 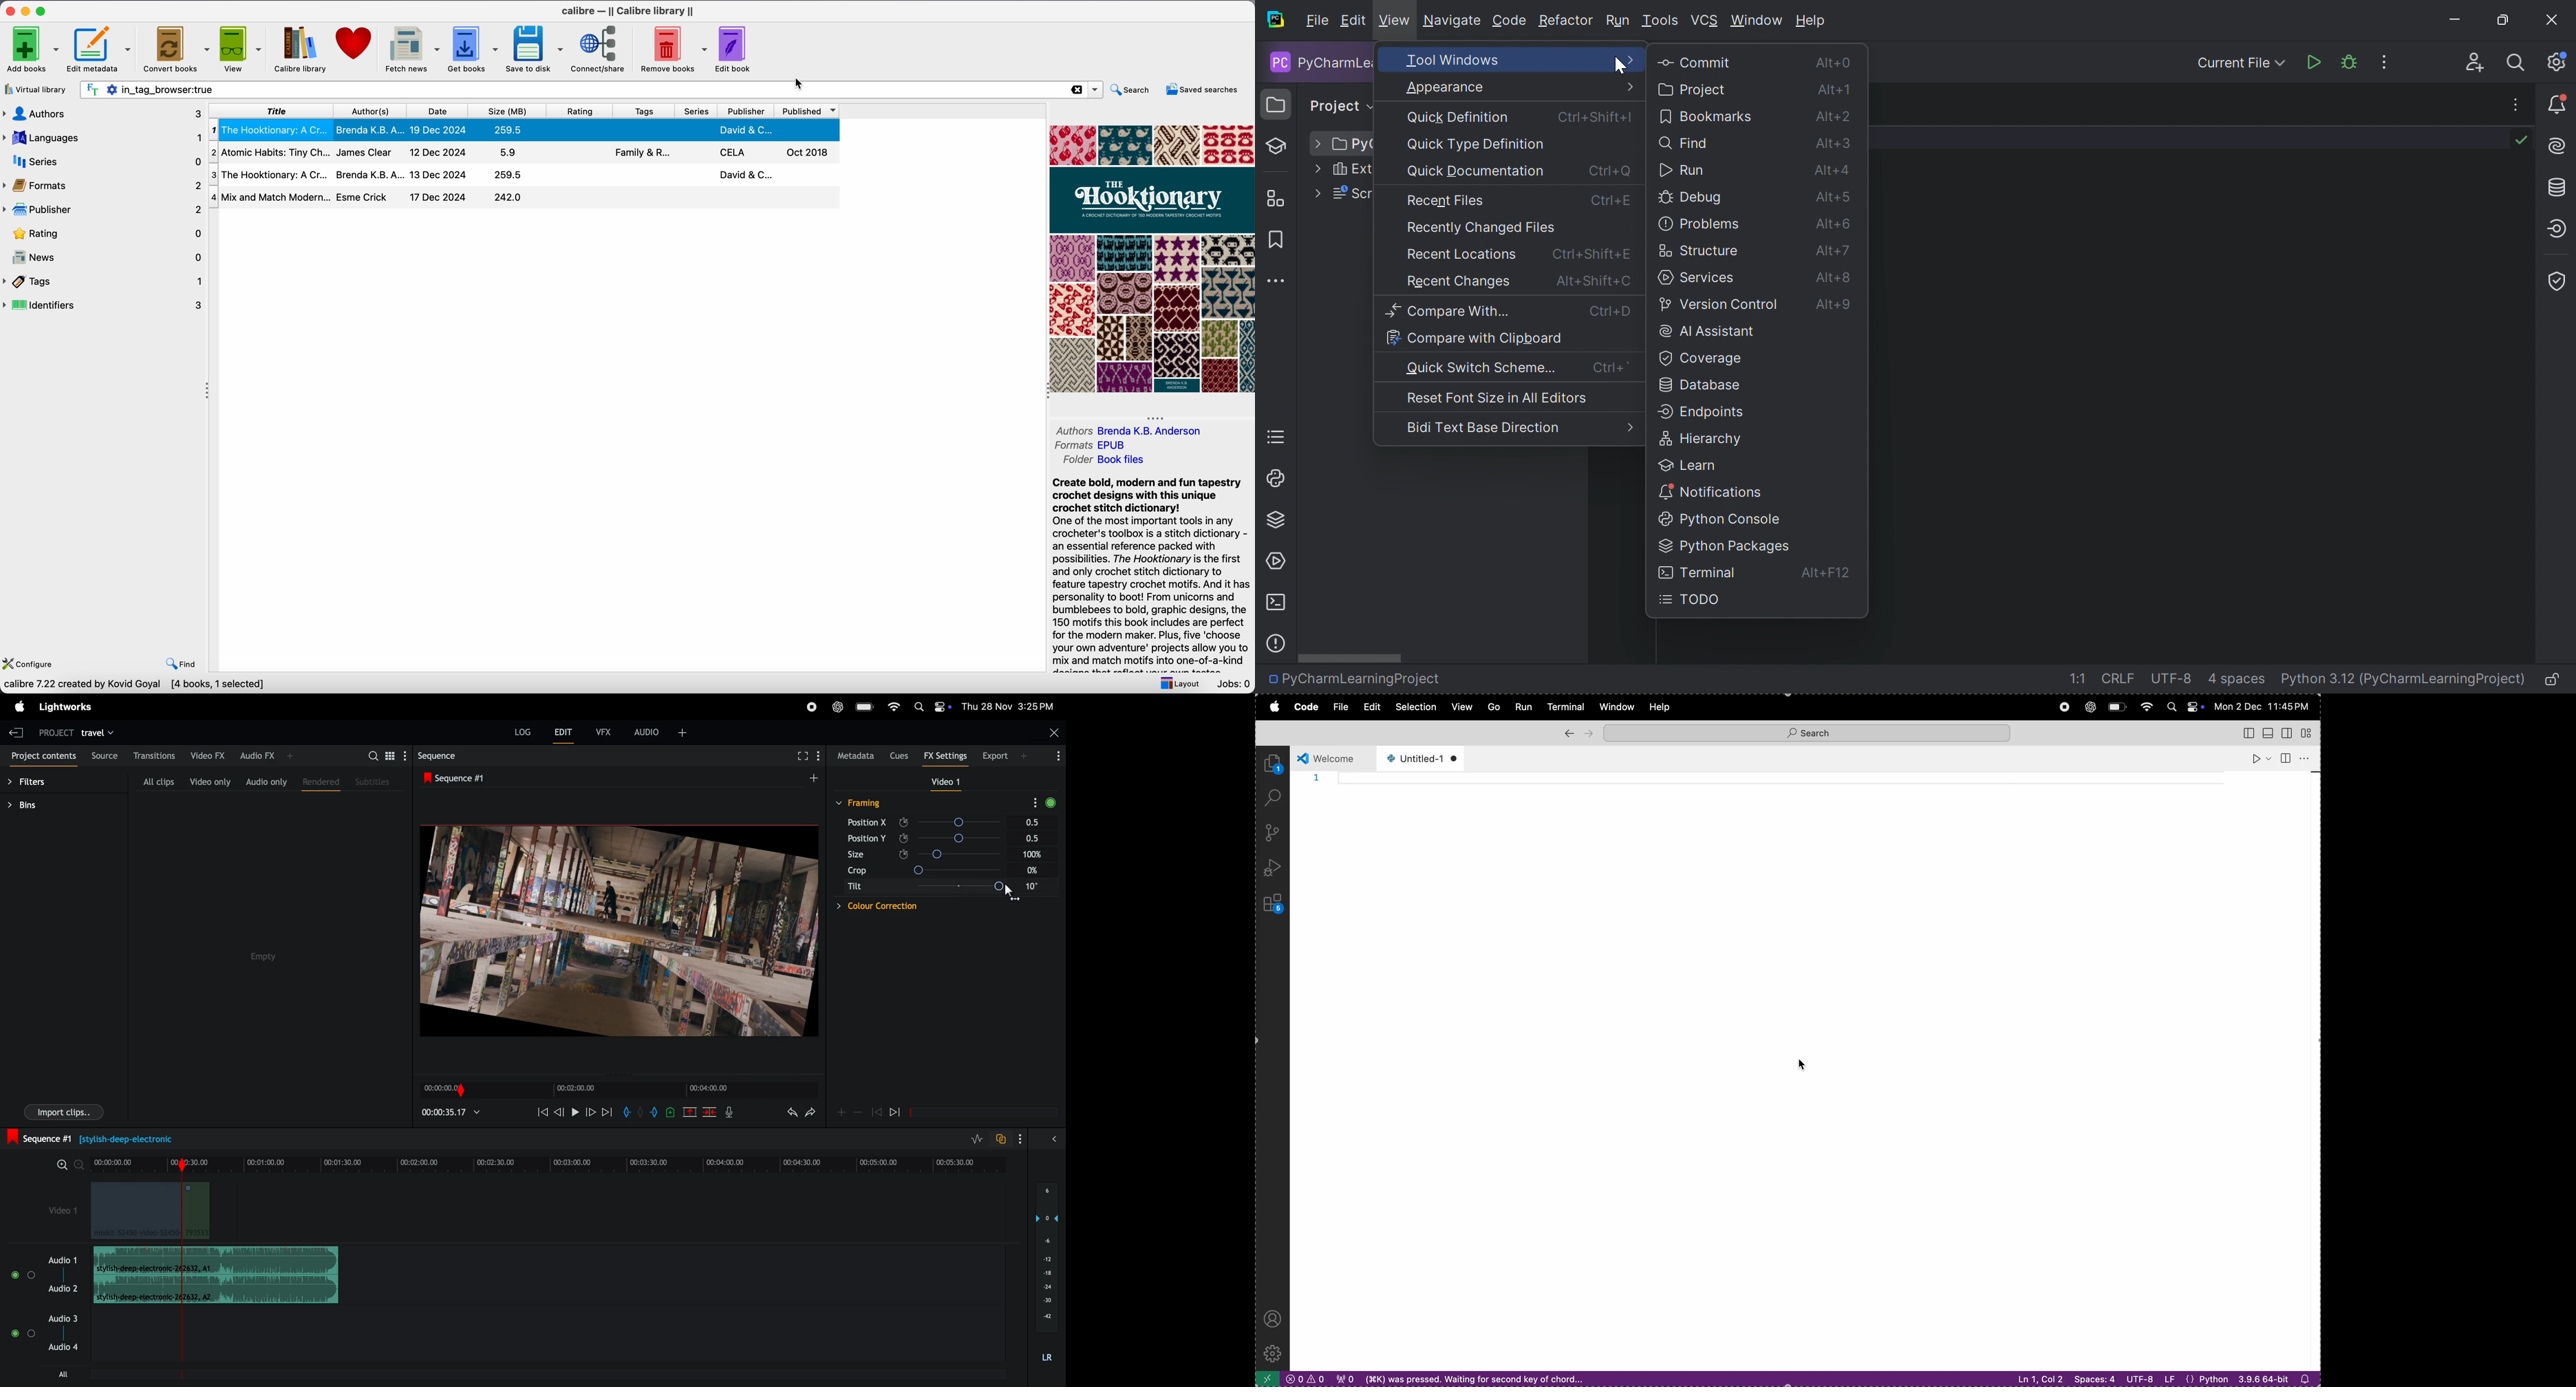 What do you see at coordinates (1276, 561) in the screenshot?
I see `Services` at bounding box center [1276, 561].